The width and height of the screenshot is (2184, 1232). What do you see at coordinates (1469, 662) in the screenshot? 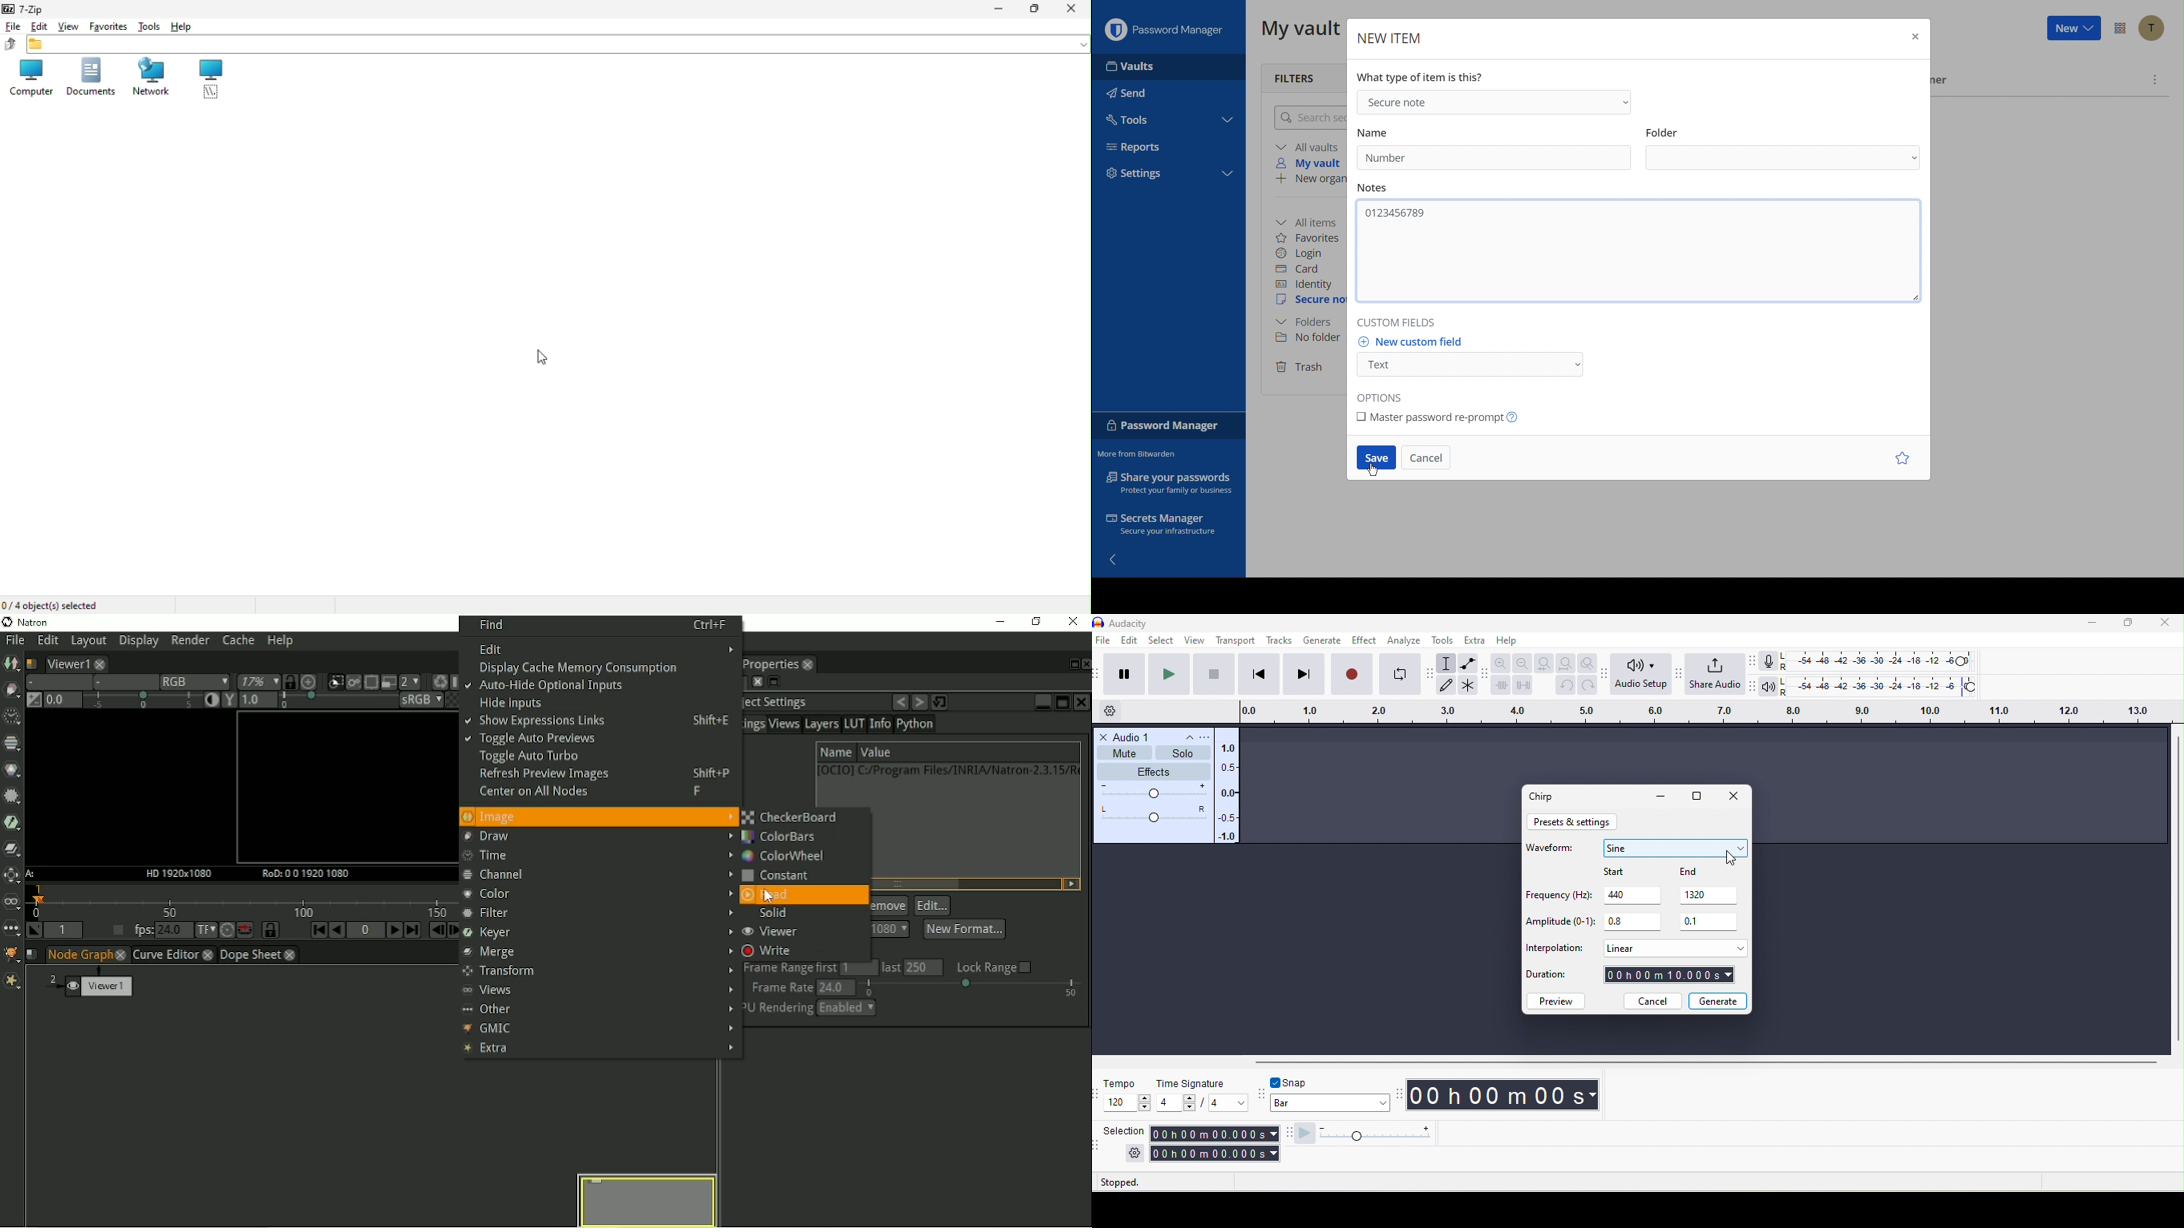
I see `envelope tool ` at bounding box center [1469, 662].